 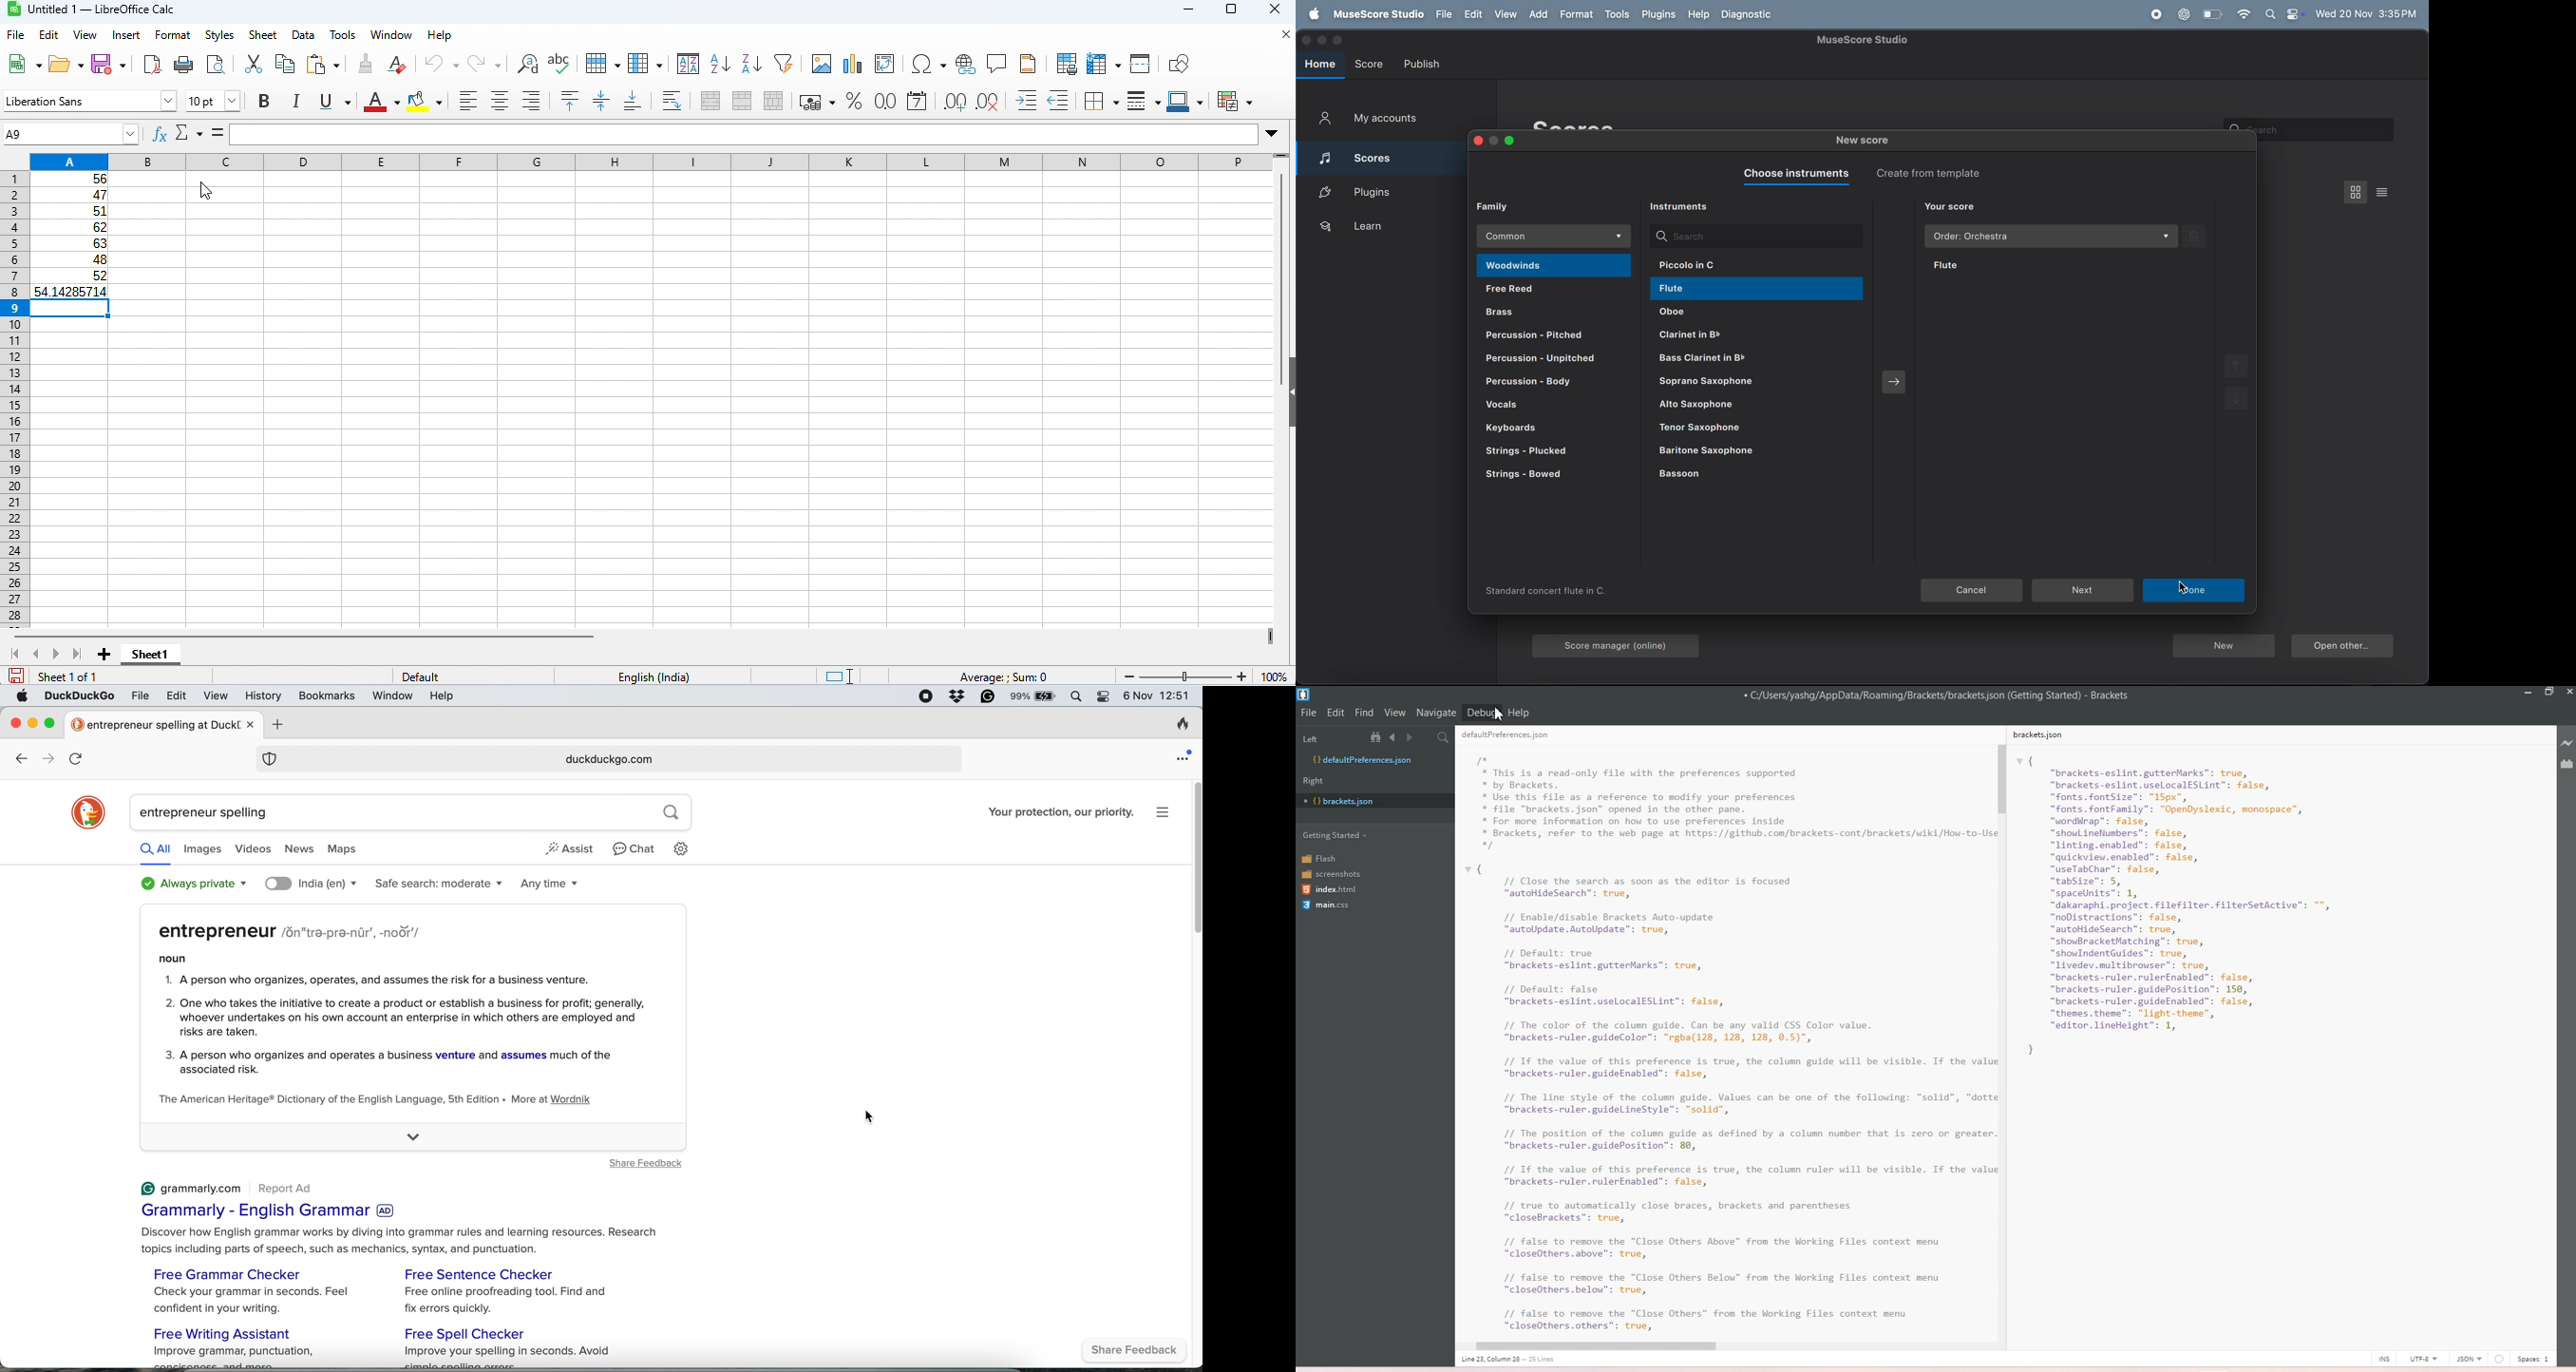 I want to click on view, so click(x=1507, y=14).